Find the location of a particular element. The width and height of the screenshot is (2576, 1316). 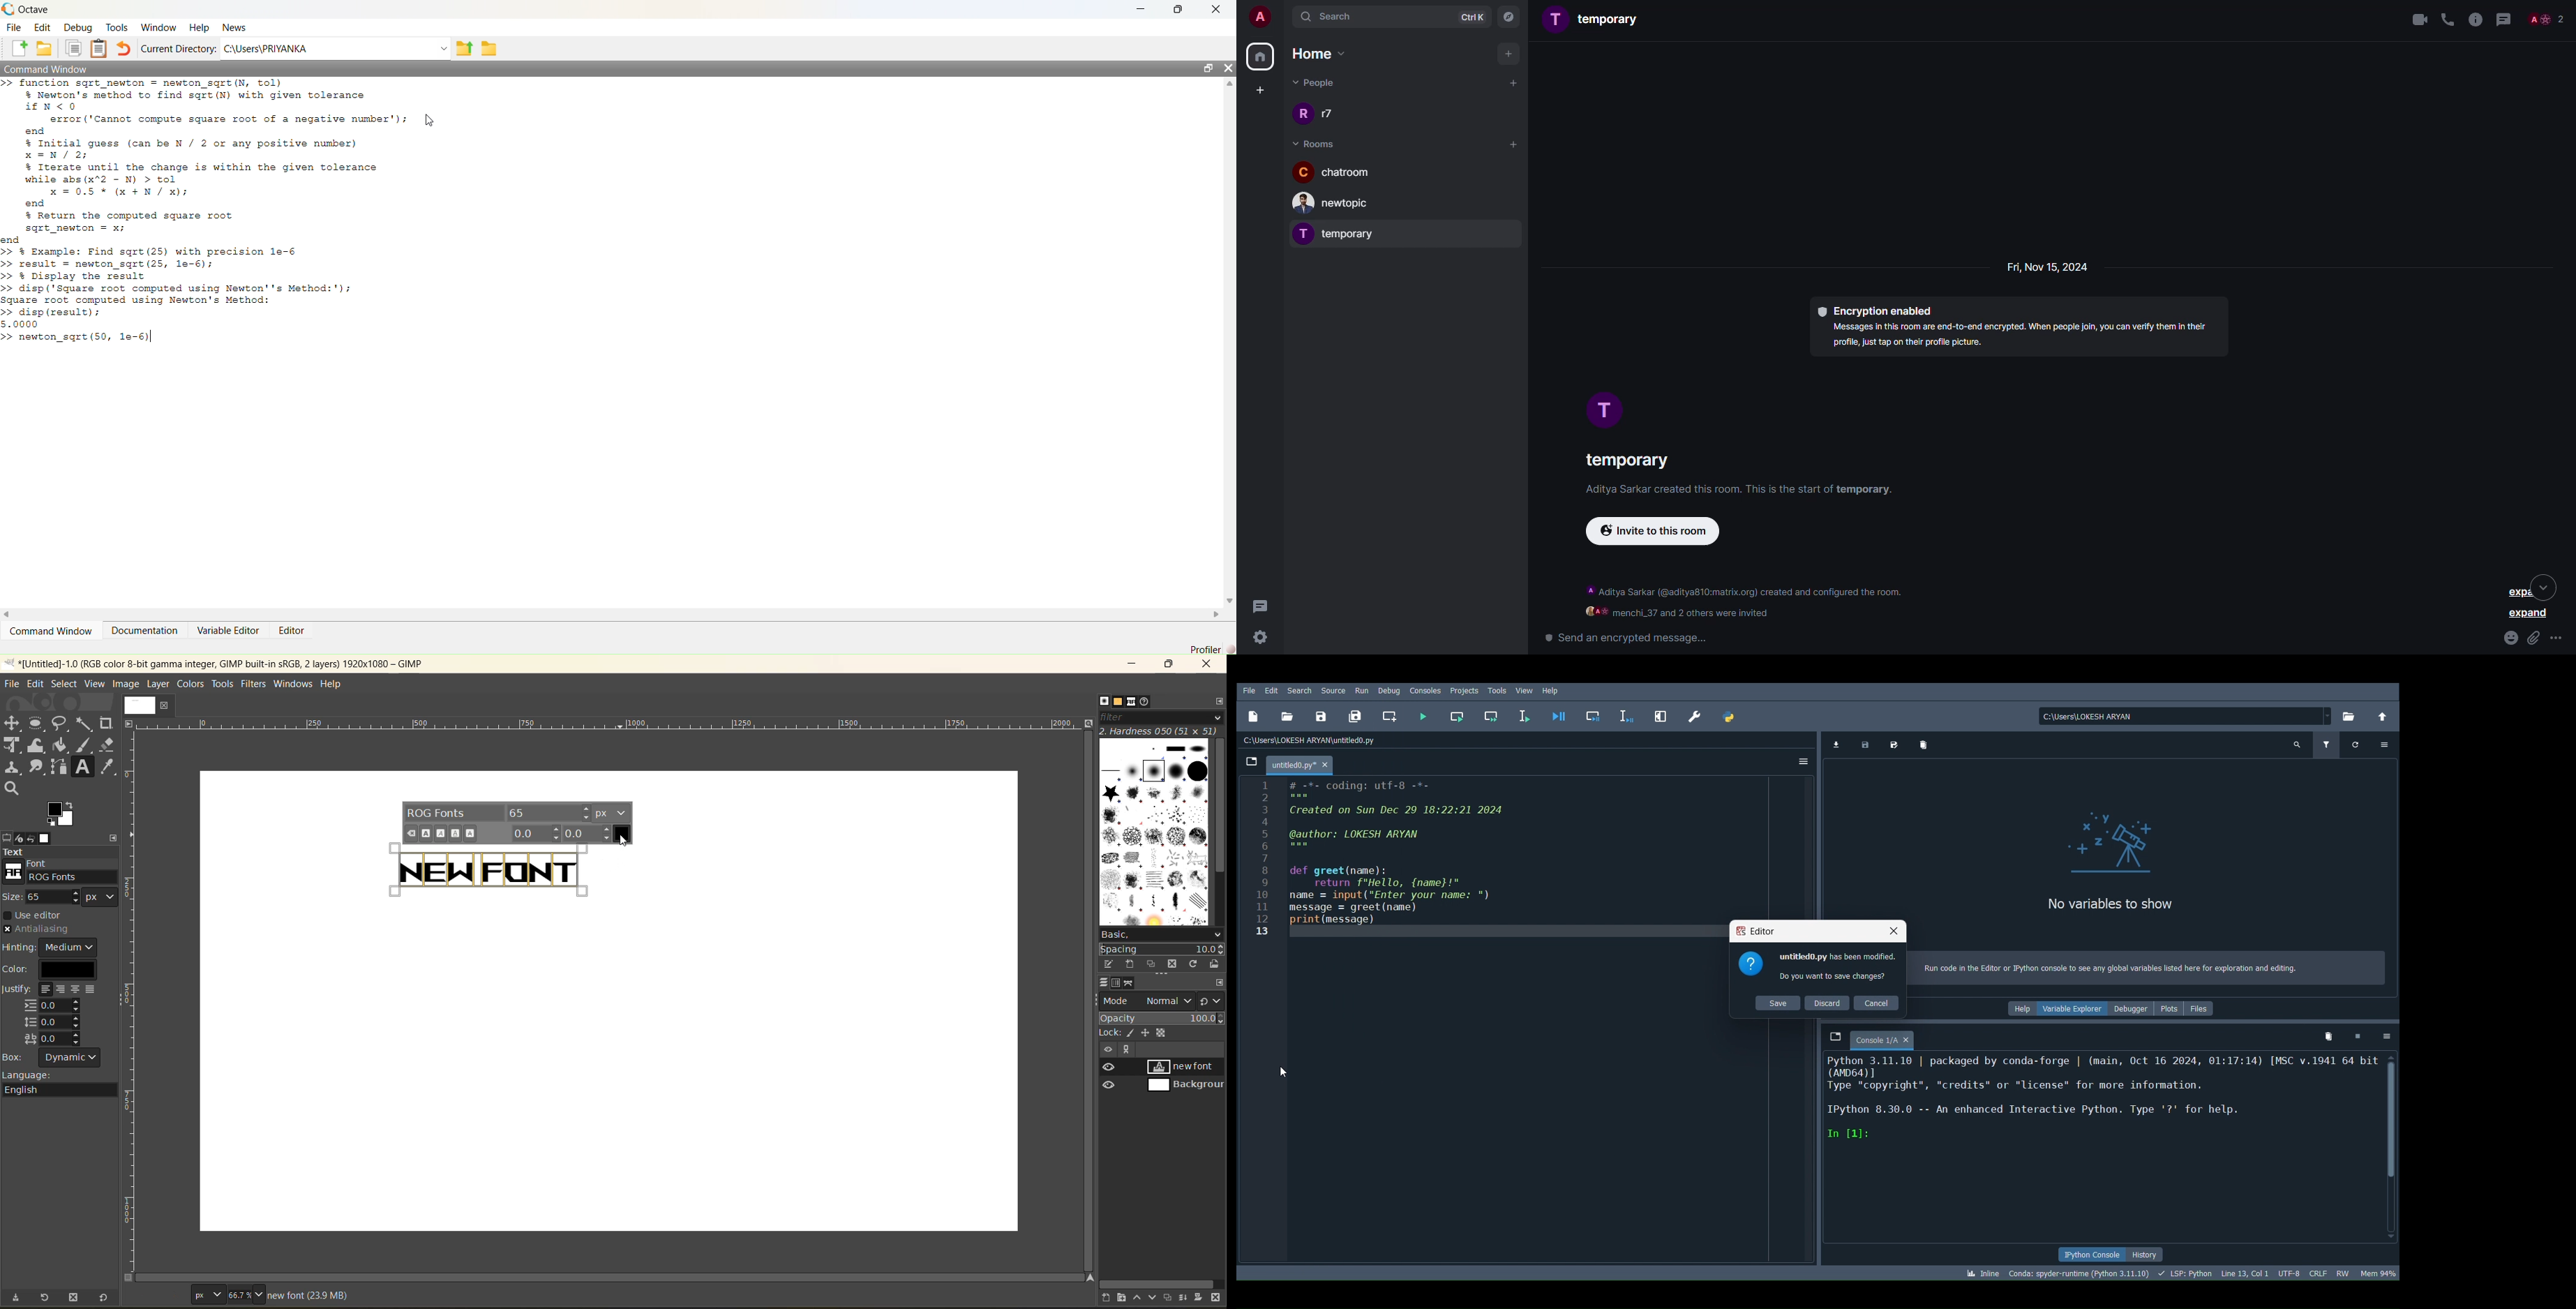

Filter variables is located at coordinates (2325, 744).